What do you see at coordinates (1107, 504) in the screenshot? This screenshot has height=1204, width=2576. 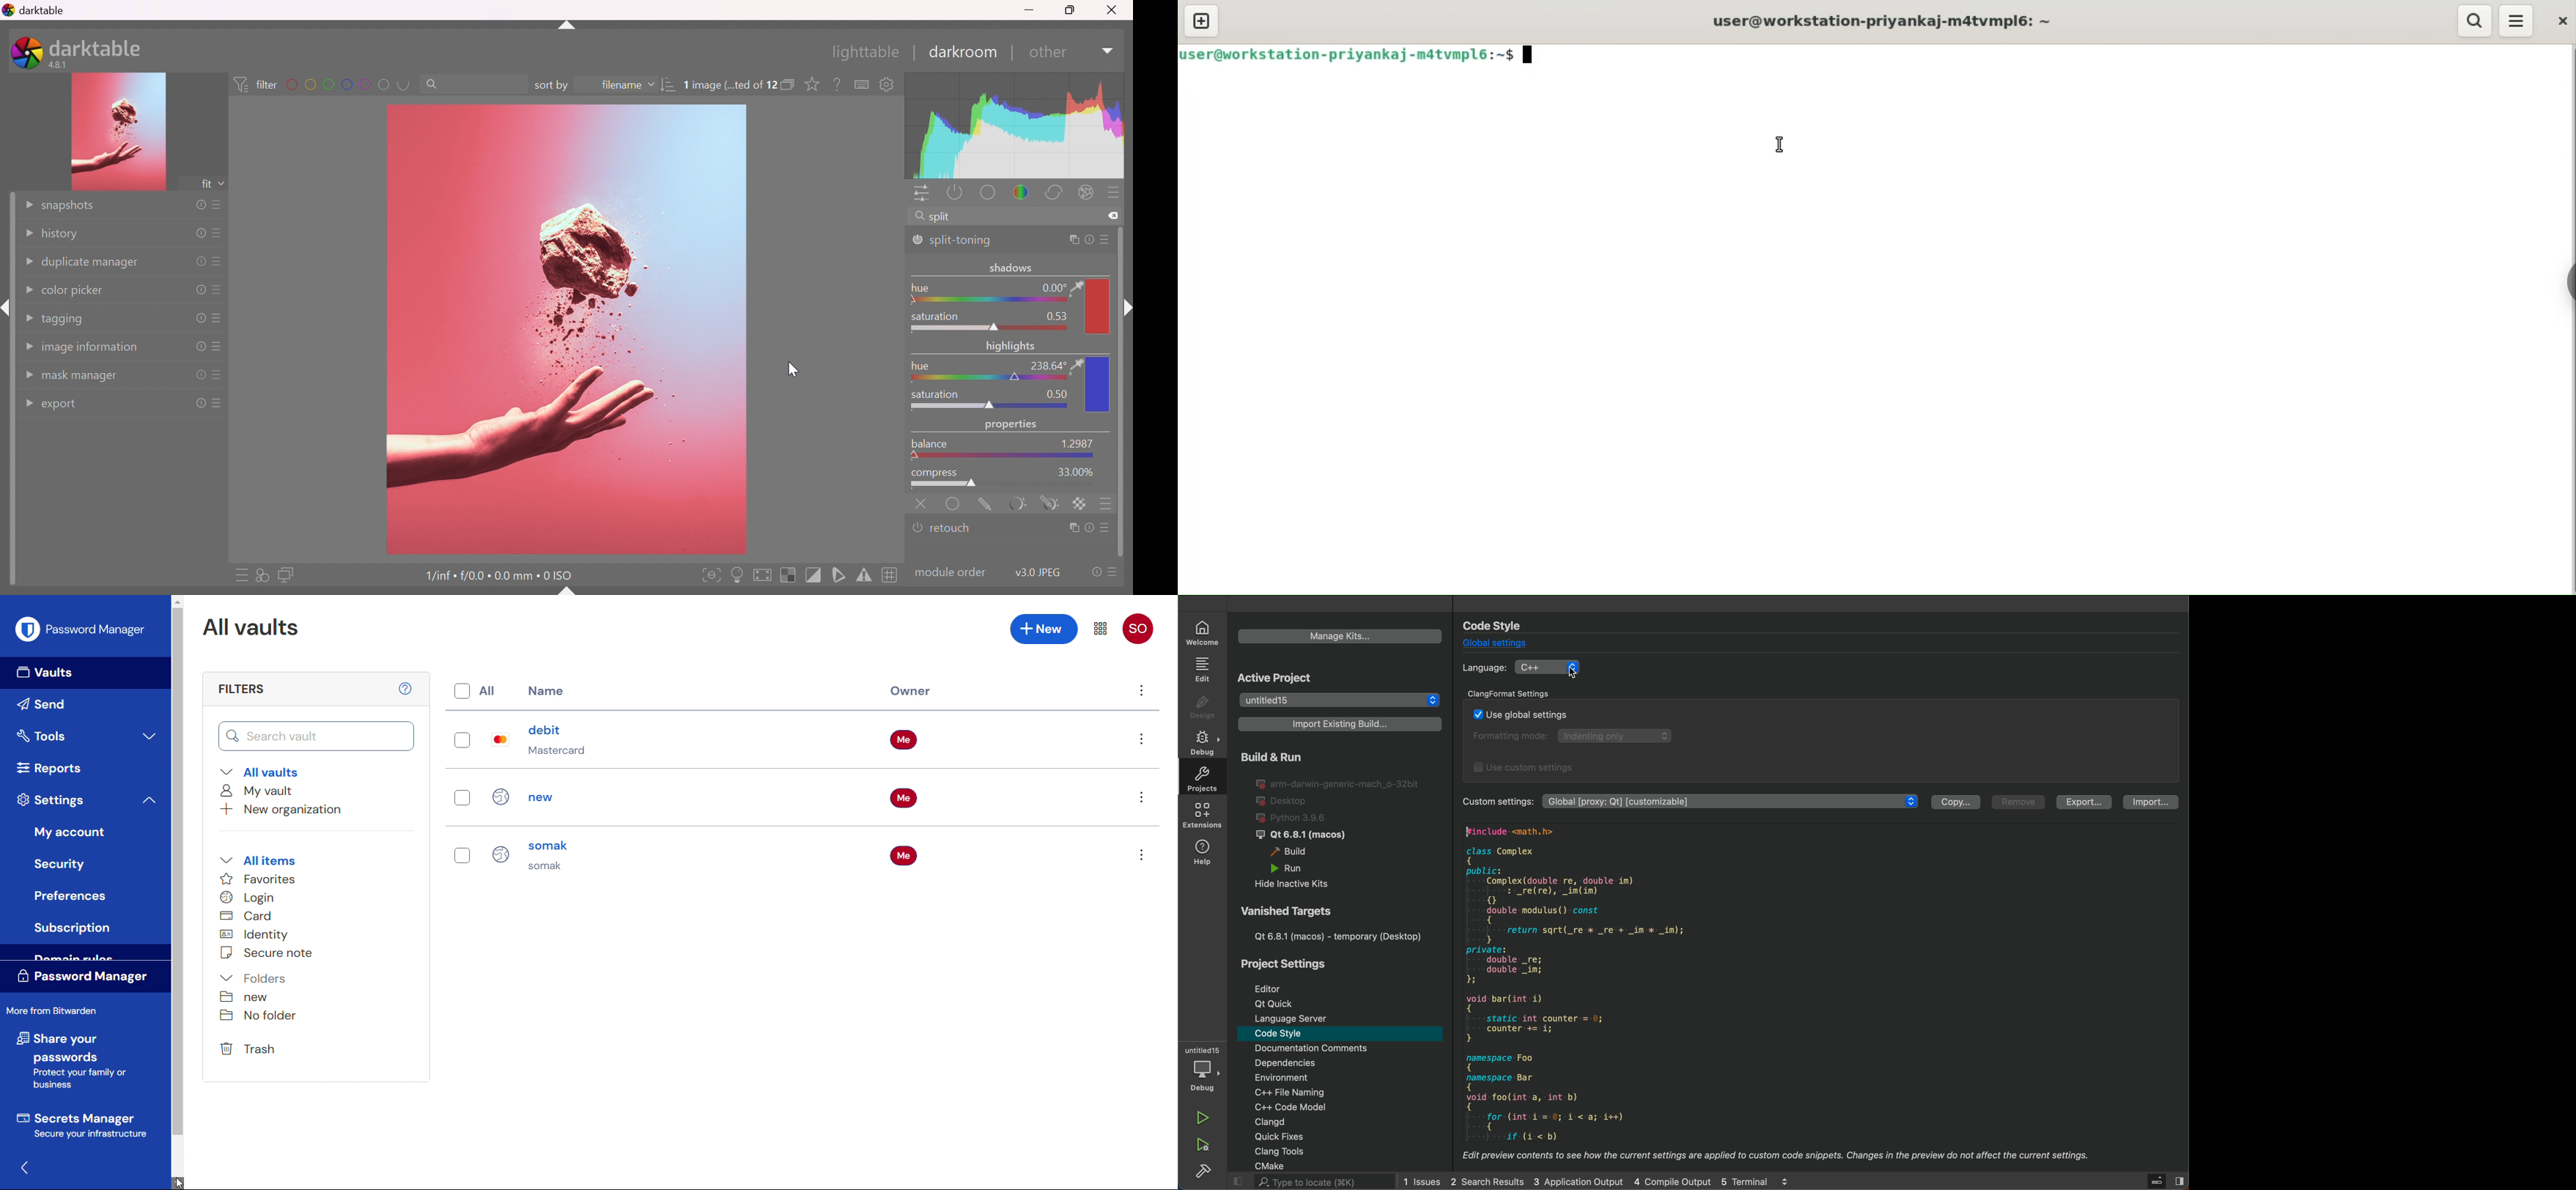 I see `blending options` at bounding box center [1107, 504].